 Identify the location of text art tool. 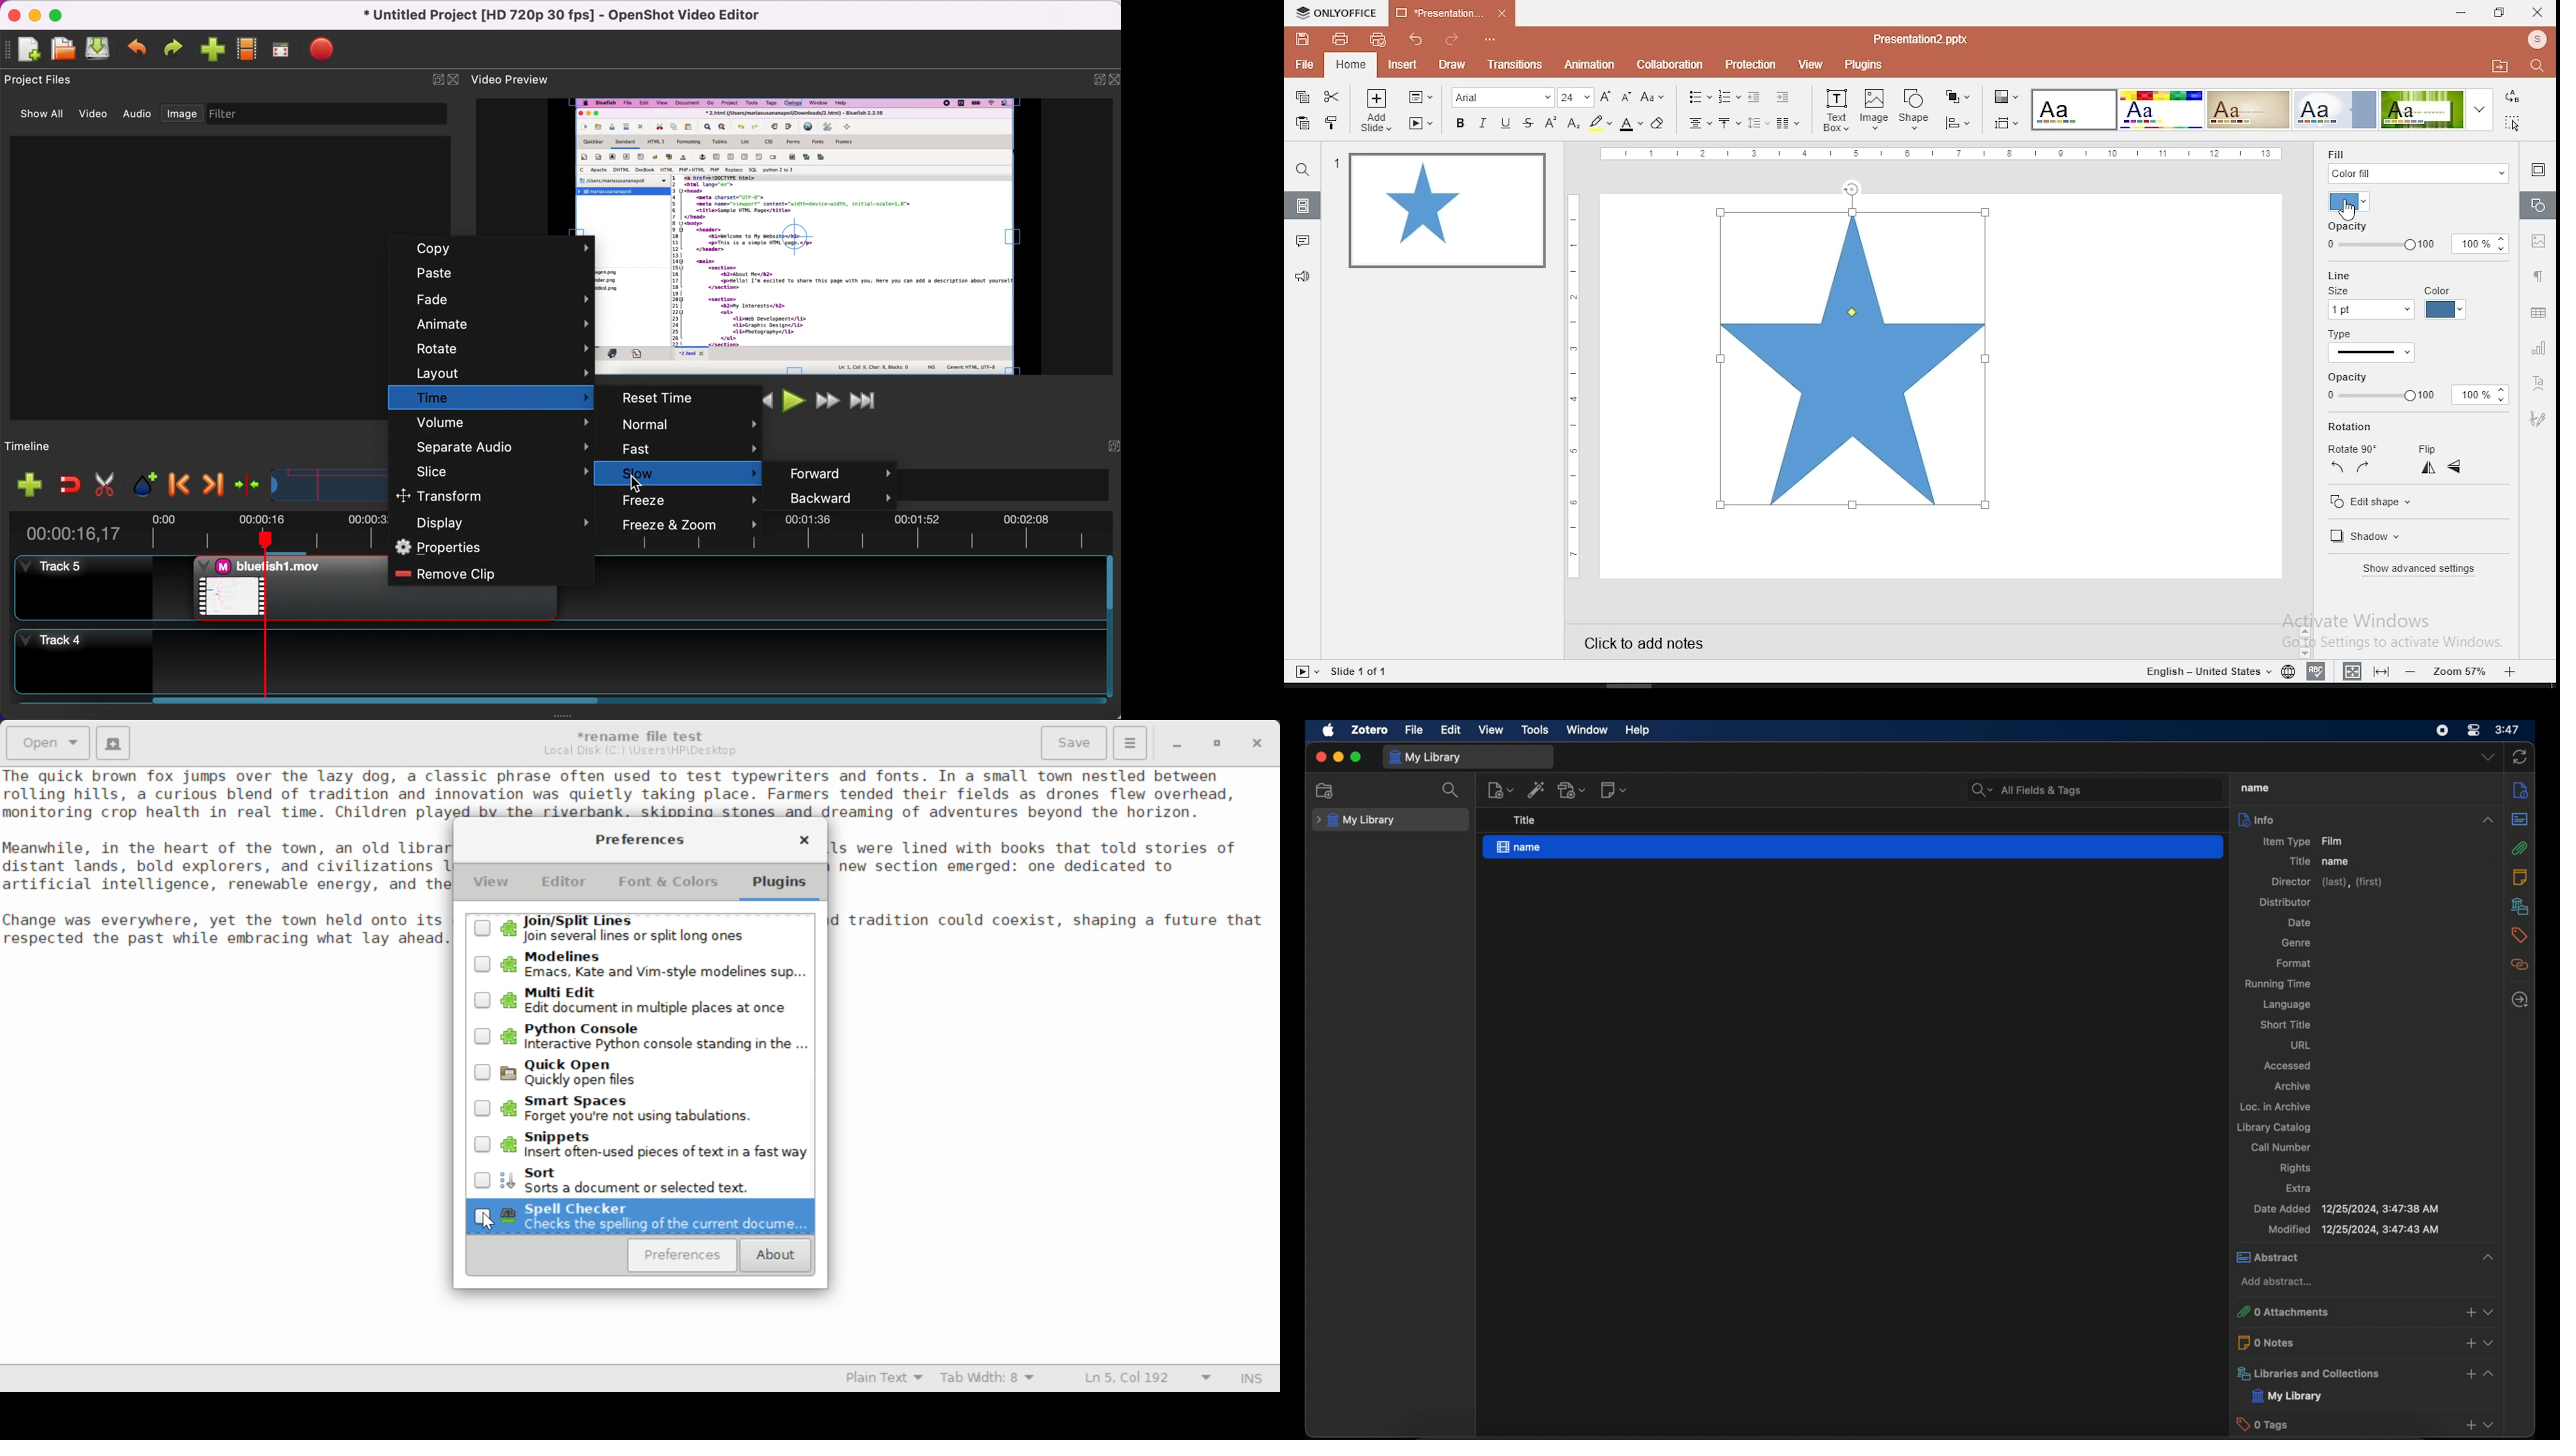
(2536, 385).